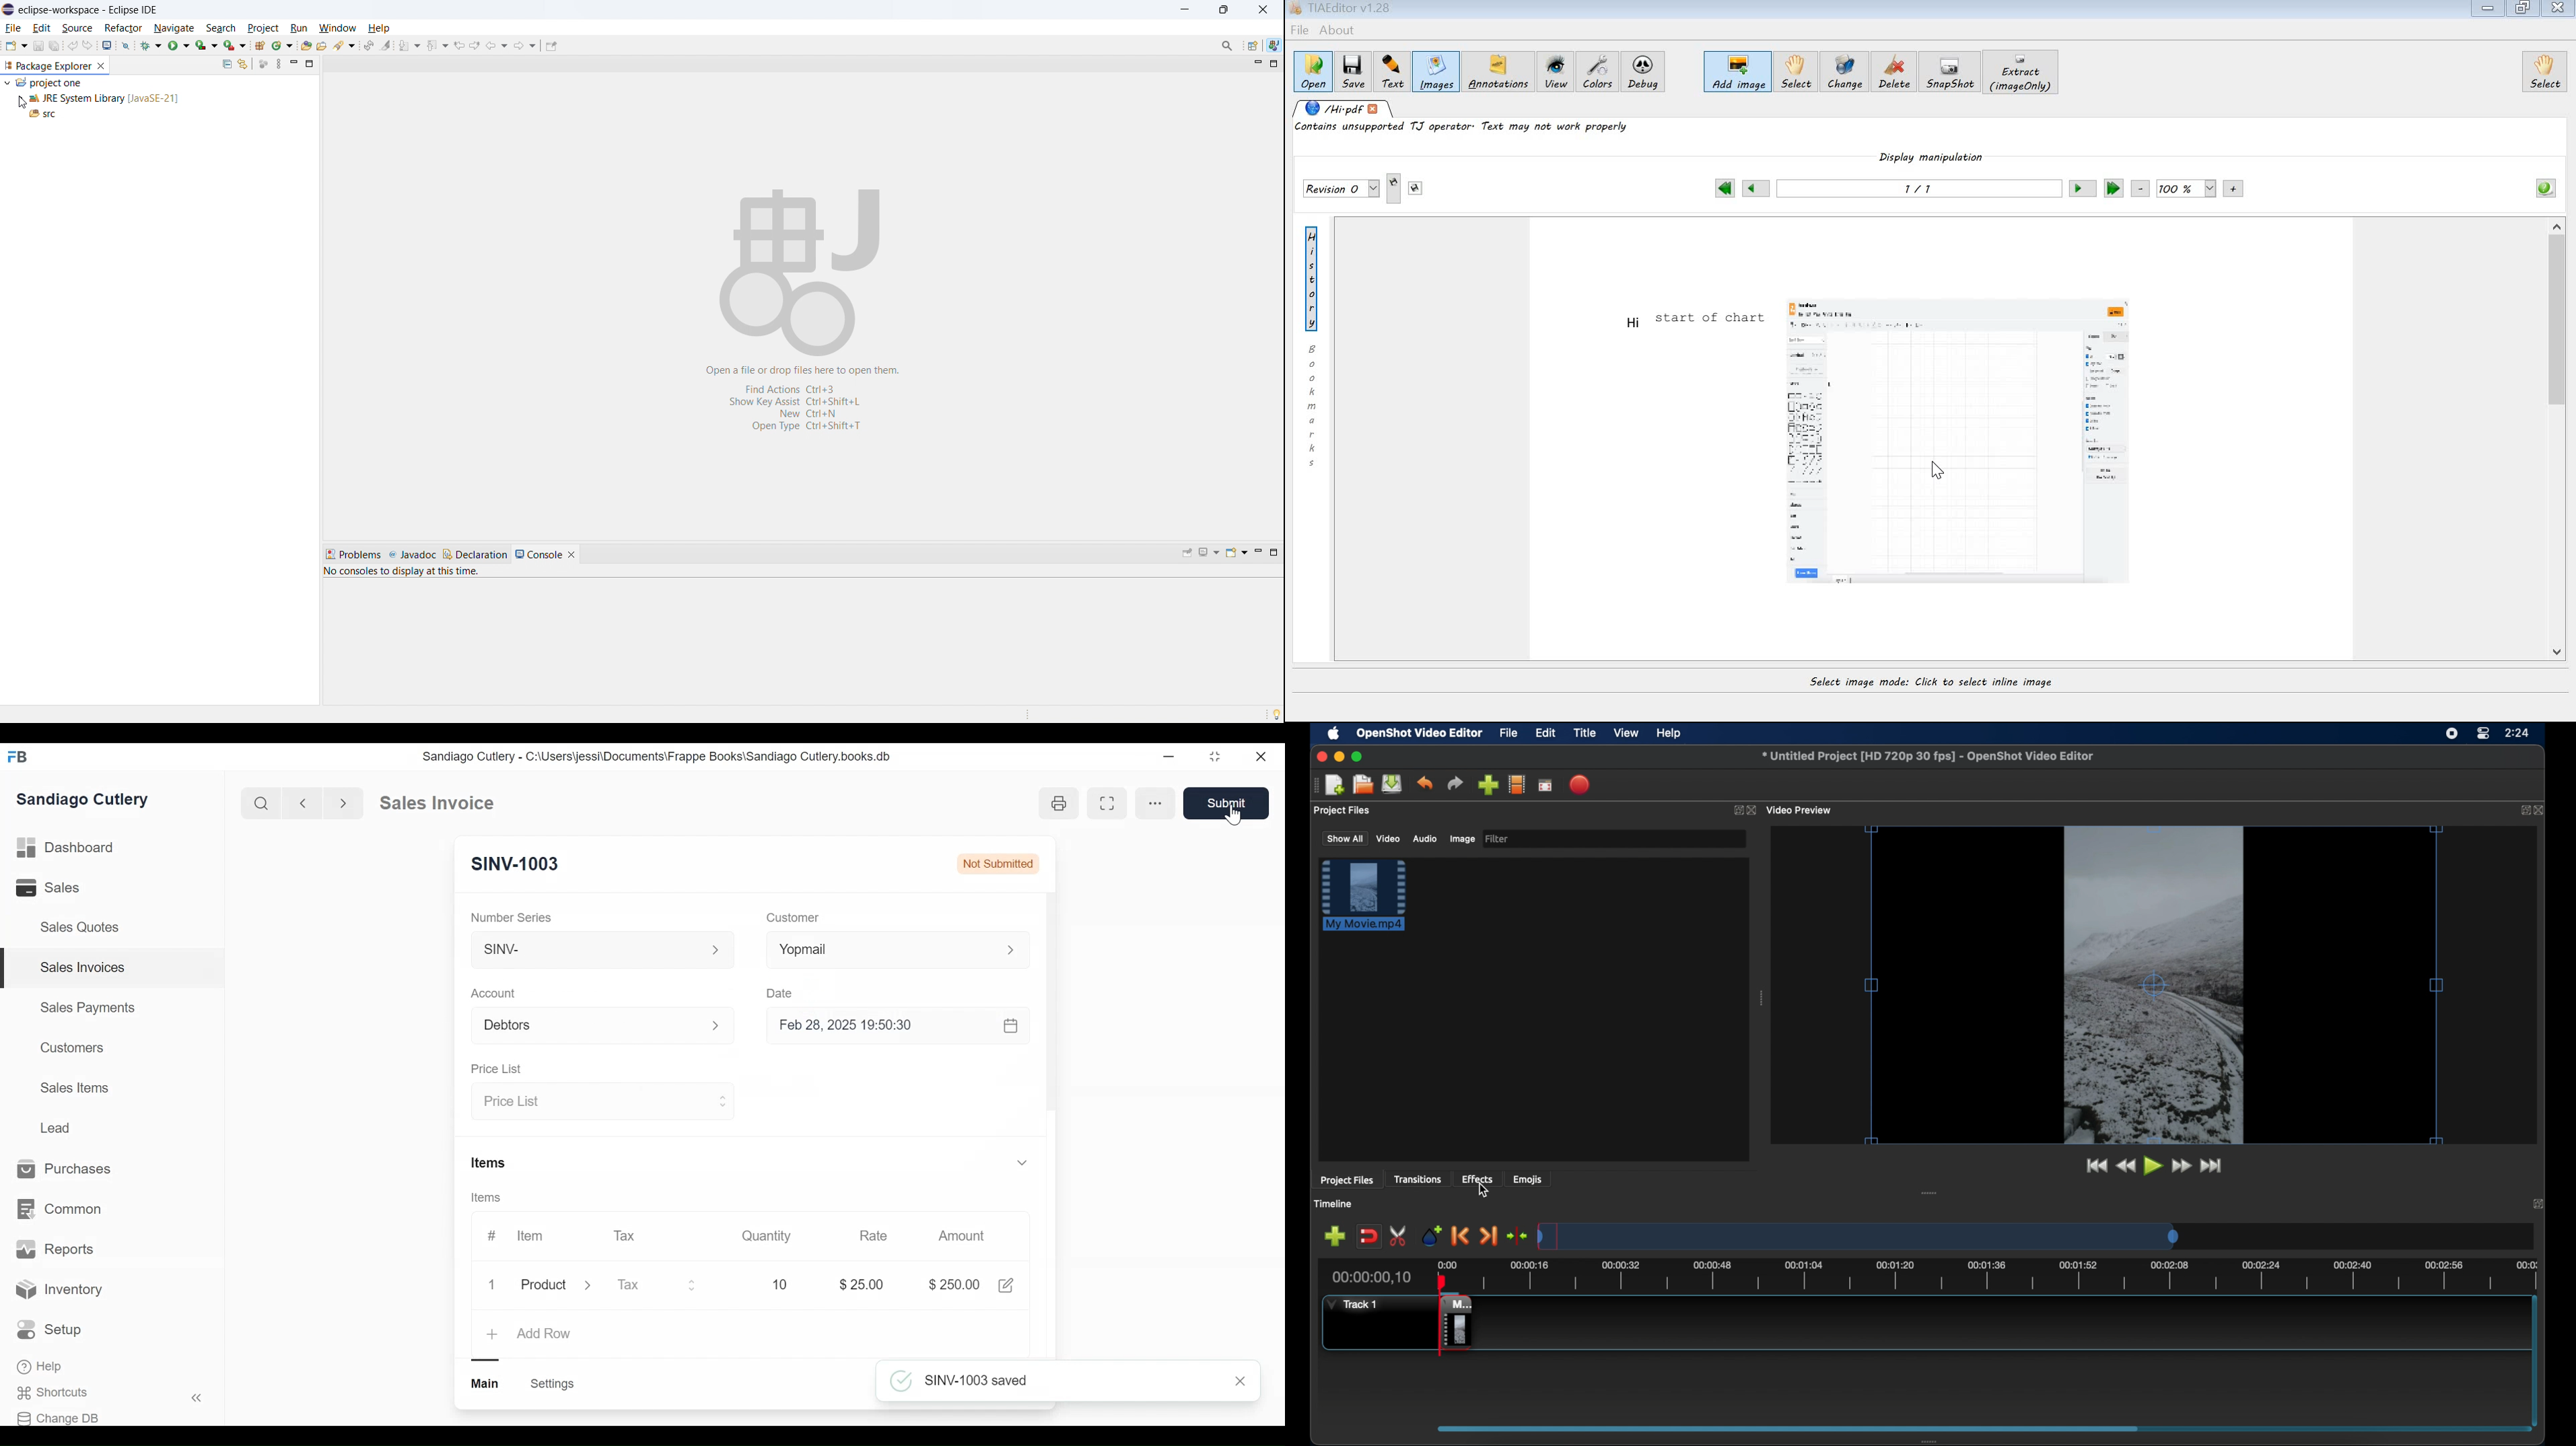 The image size is (2576, 1456). What do you see at coordinates (62, 1210) in the screenshot?
I see `Common` at bounding box center [62, 1210].